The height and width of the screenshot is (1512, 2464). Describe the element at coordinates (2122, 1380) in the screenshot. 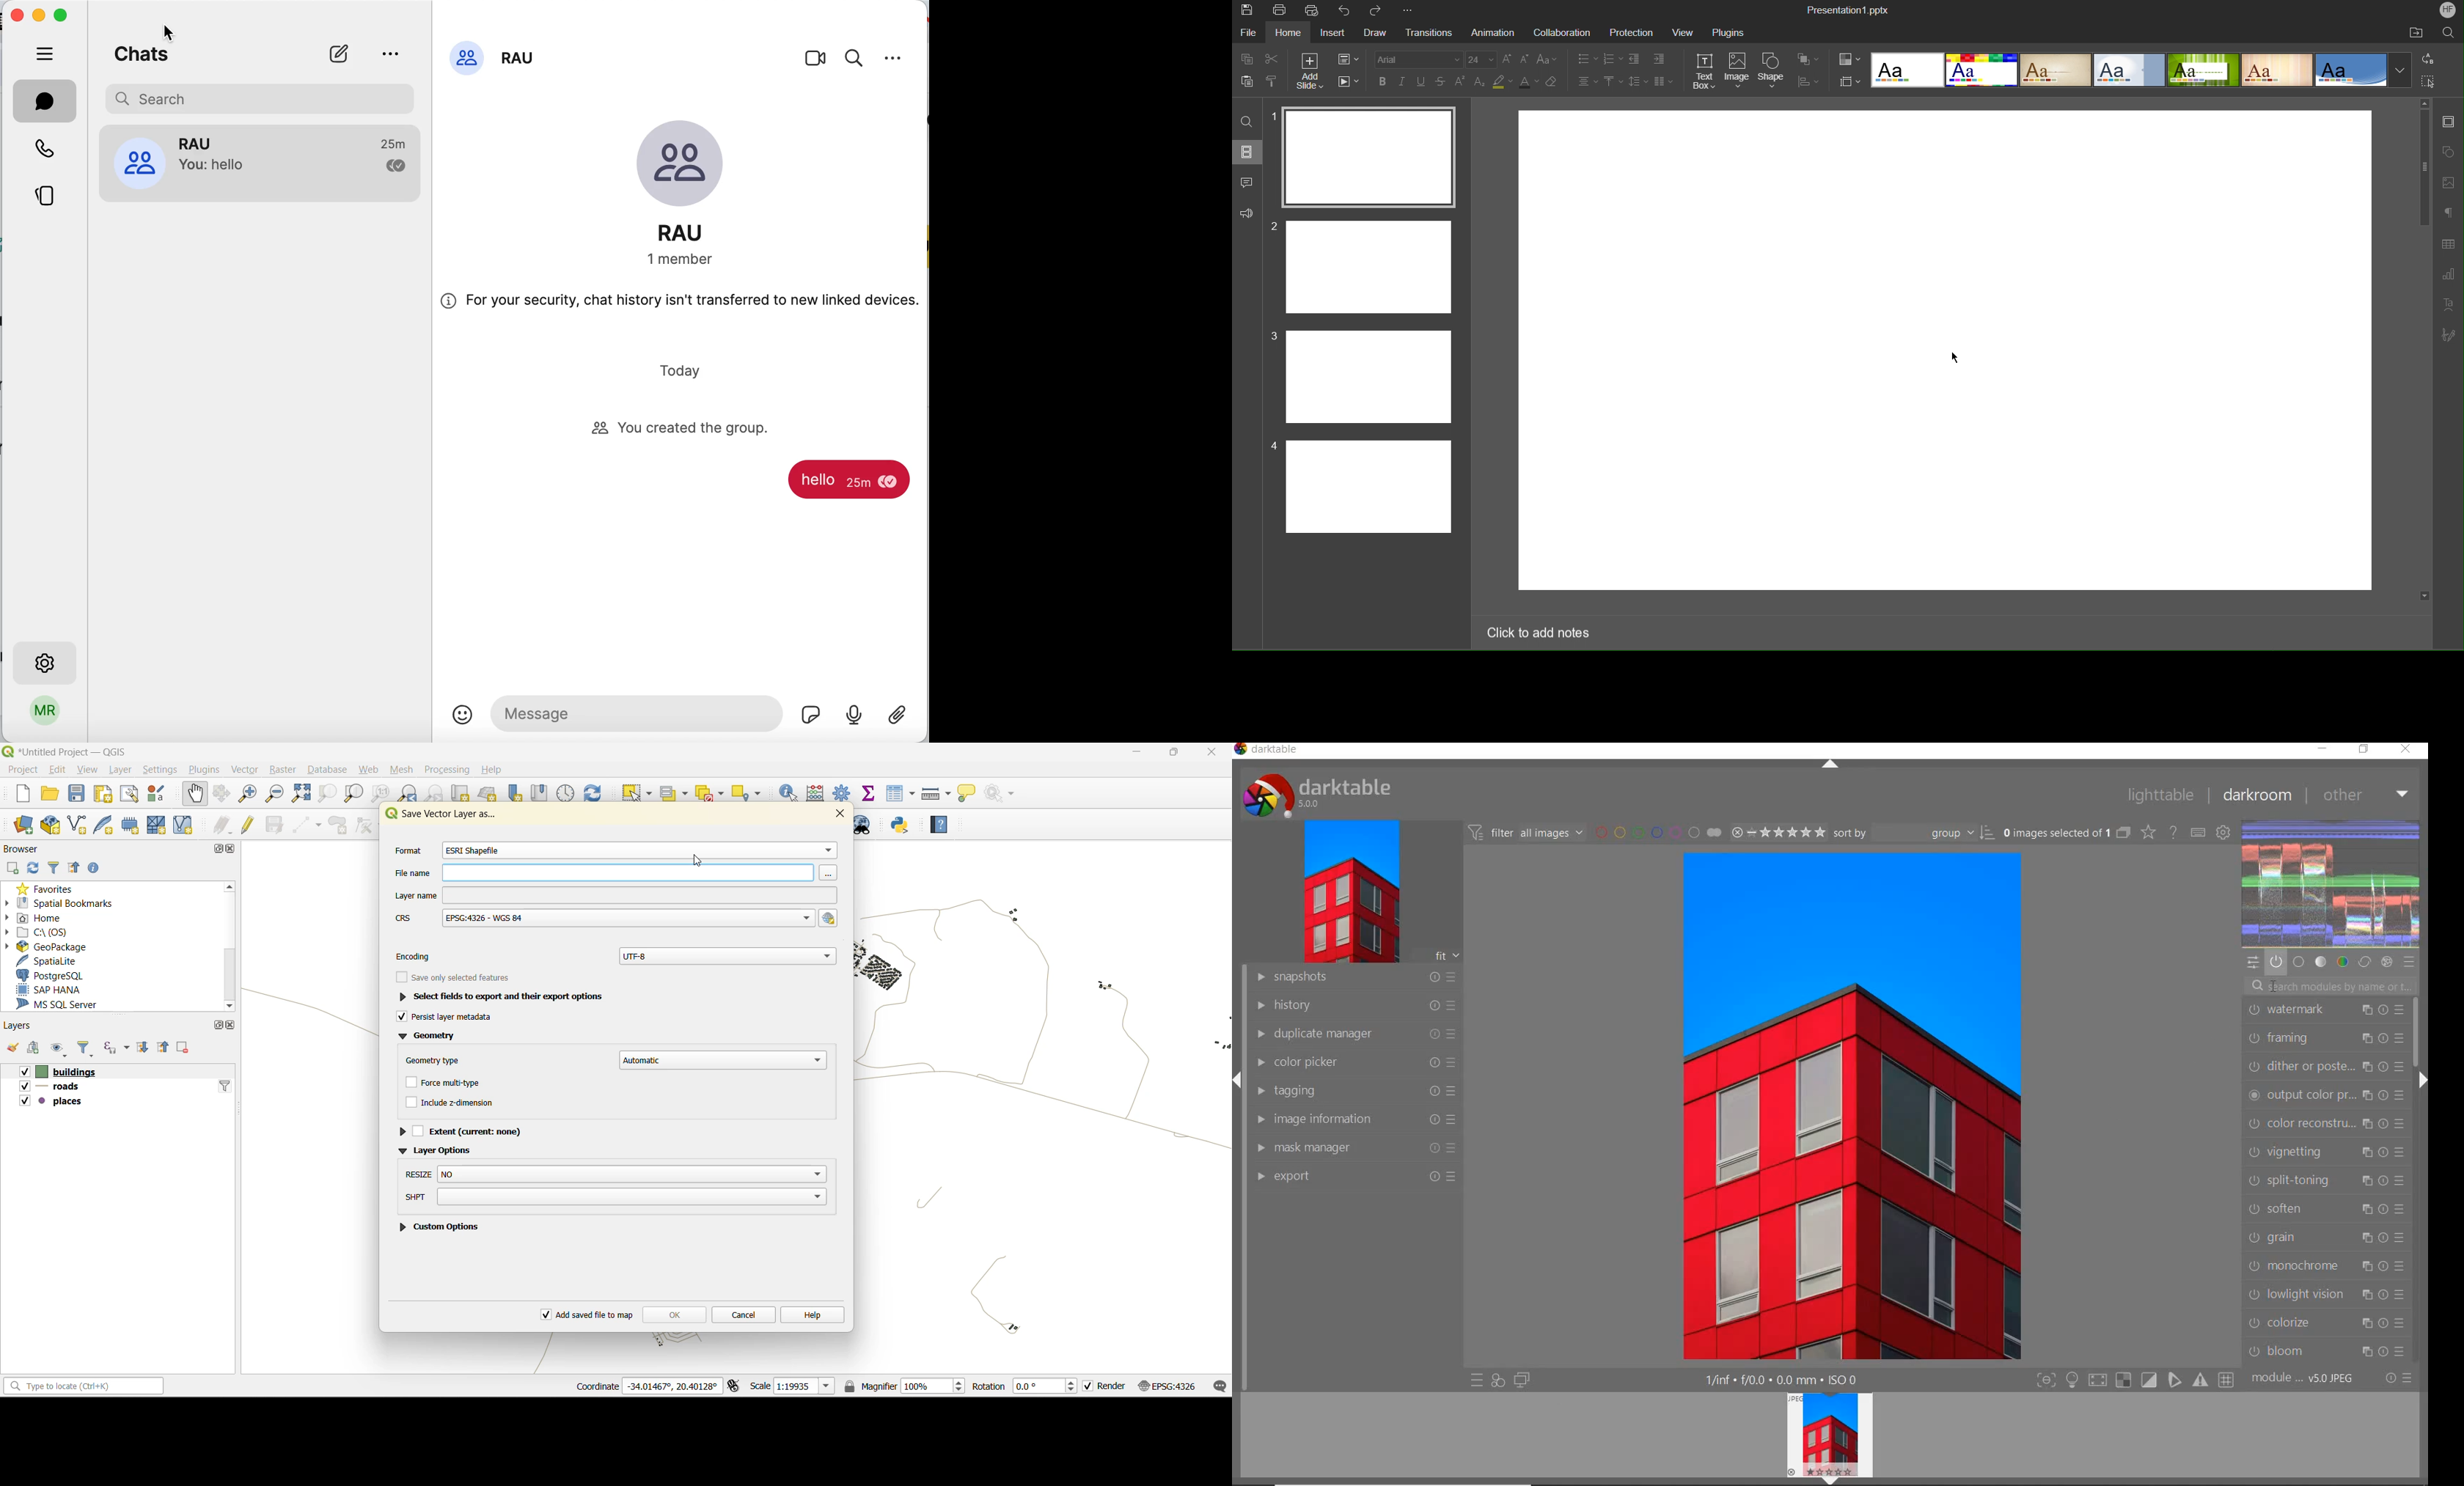

I see `gamut check` at that location.